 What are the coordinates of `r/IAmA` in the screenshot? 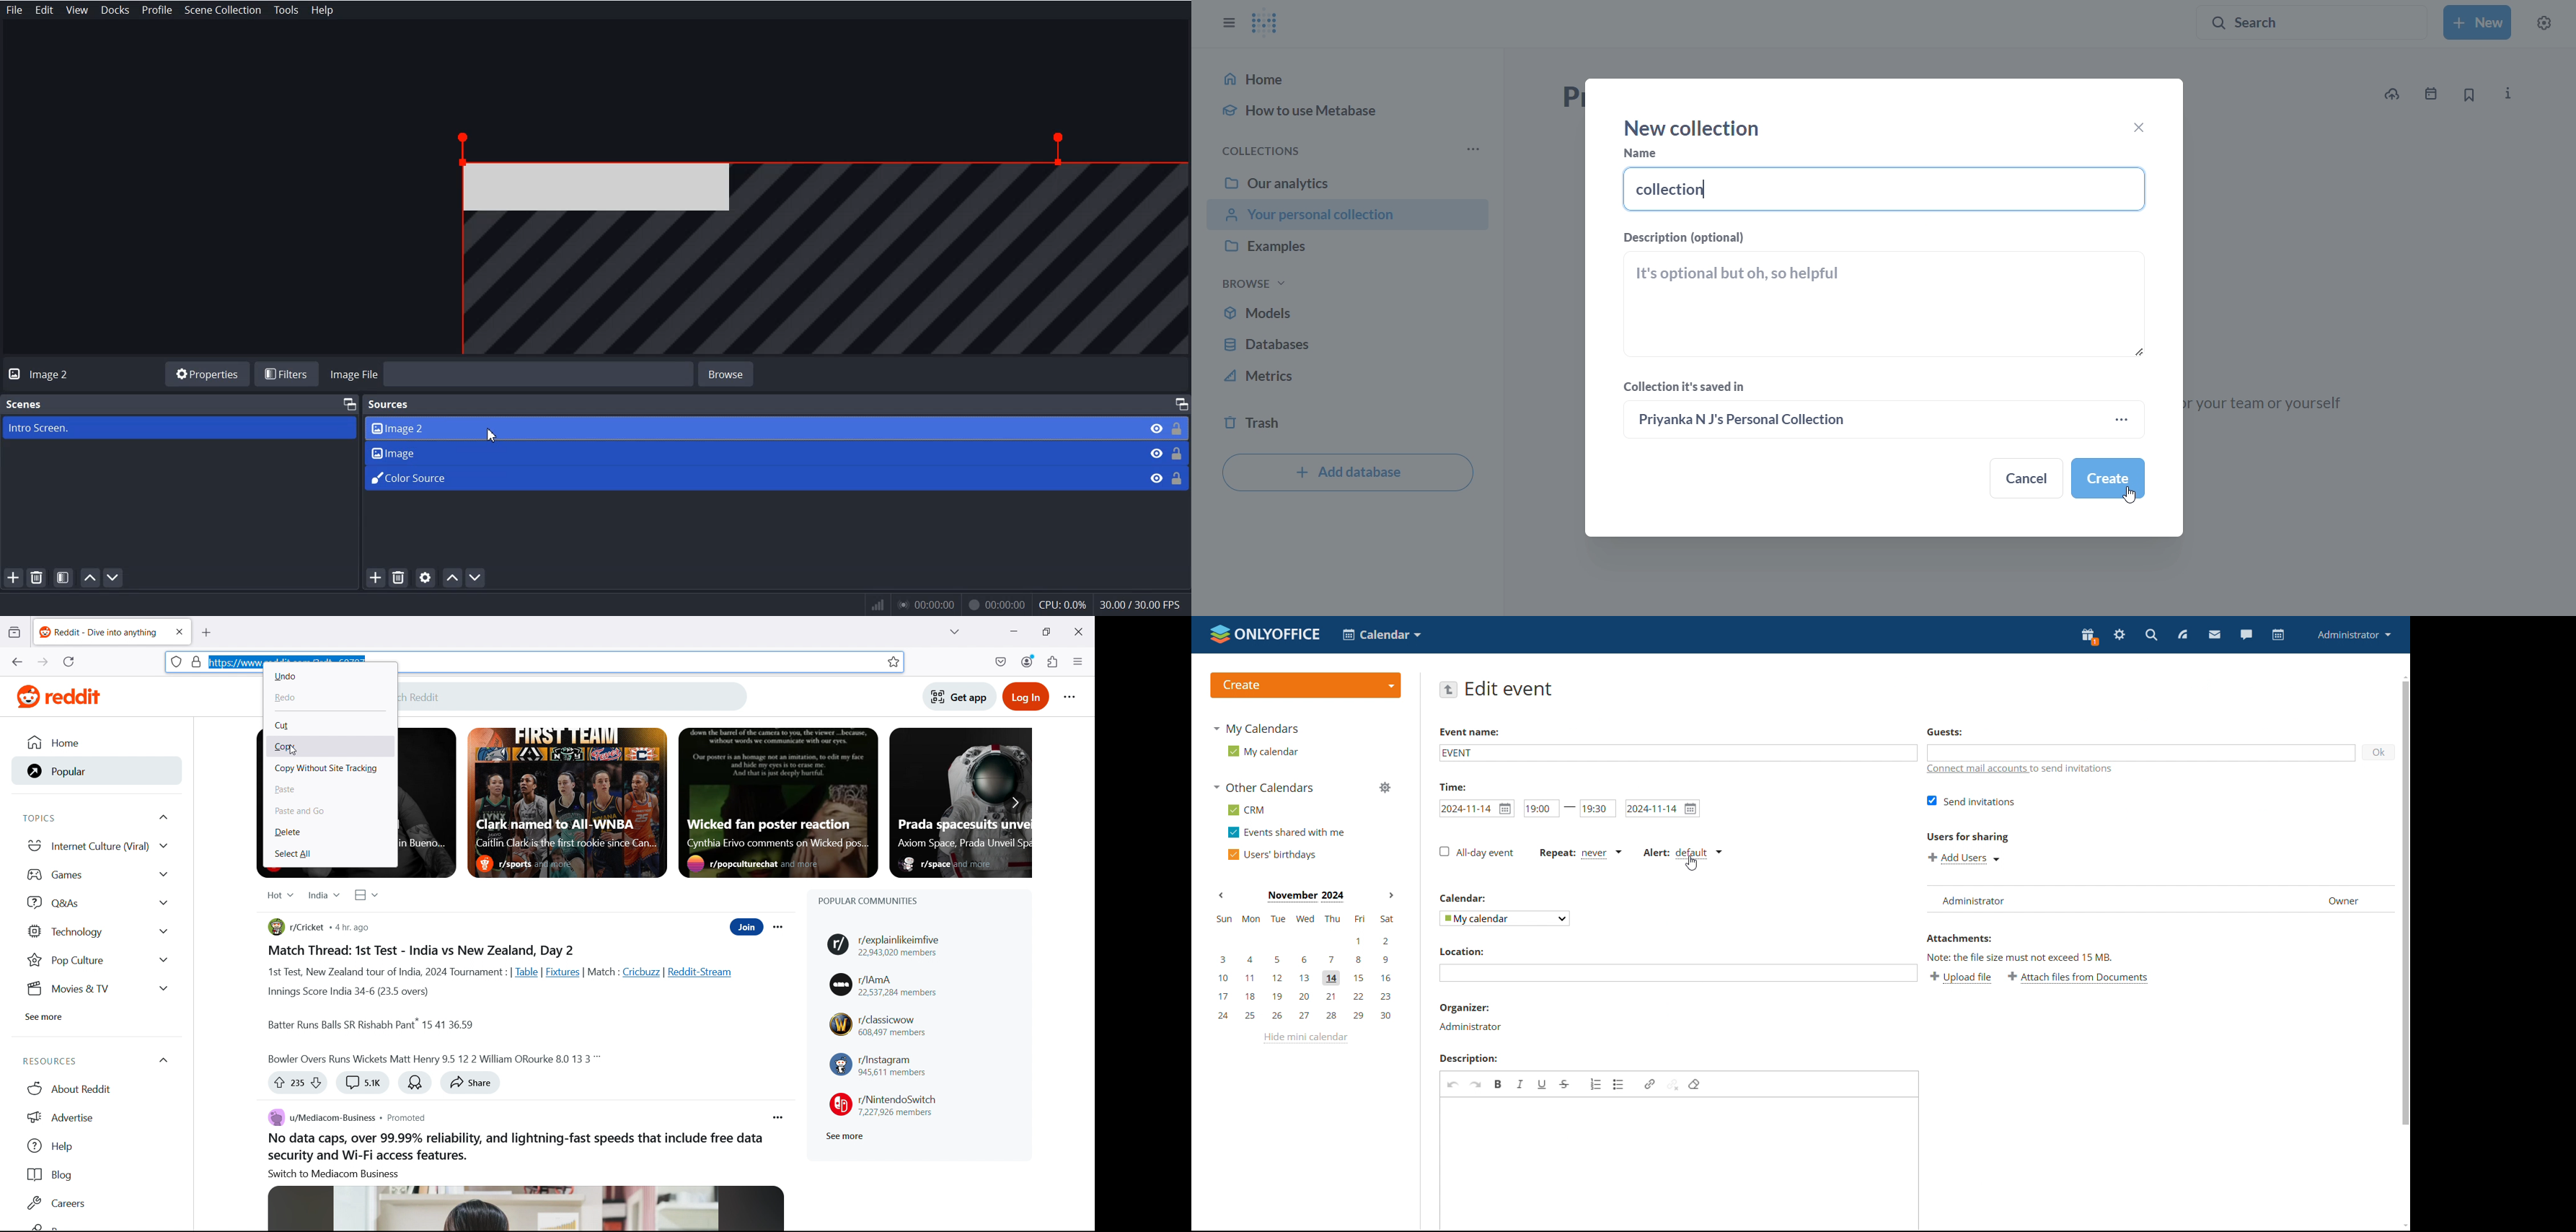 It's located at (884, 984).